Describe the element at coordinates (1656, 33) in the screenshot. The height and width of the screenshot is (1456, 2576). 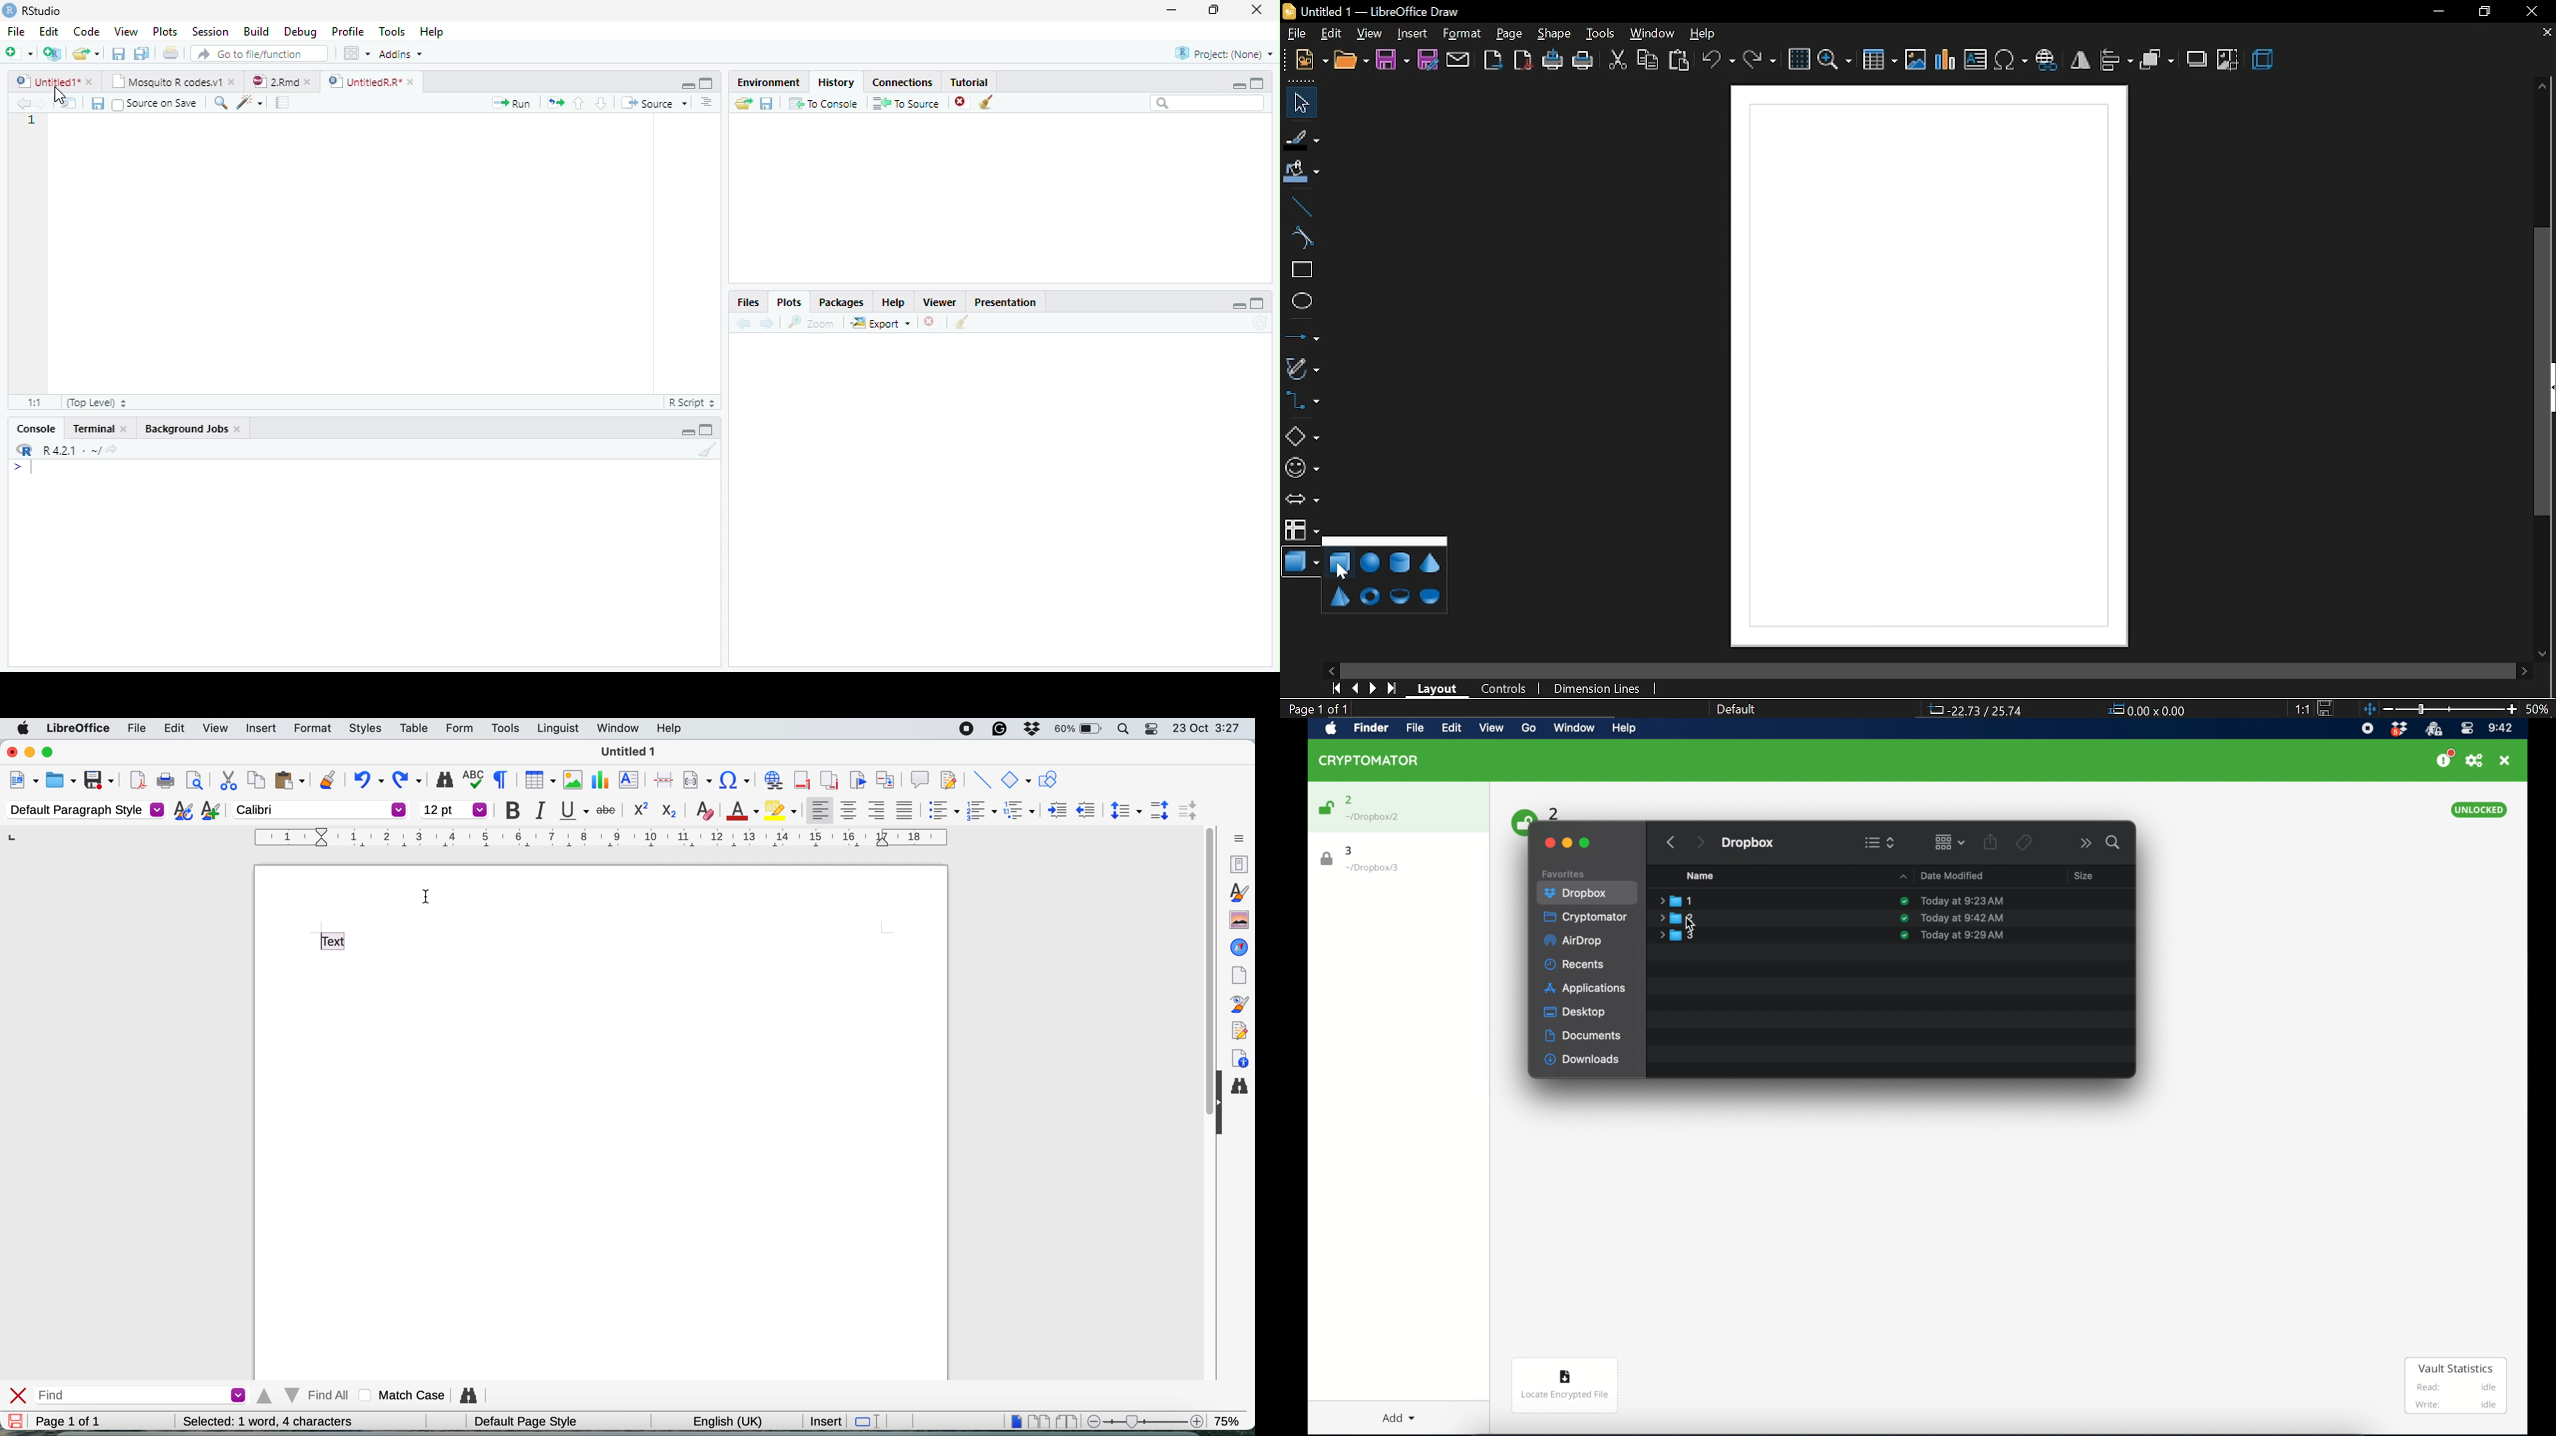
I see `window` at that location.